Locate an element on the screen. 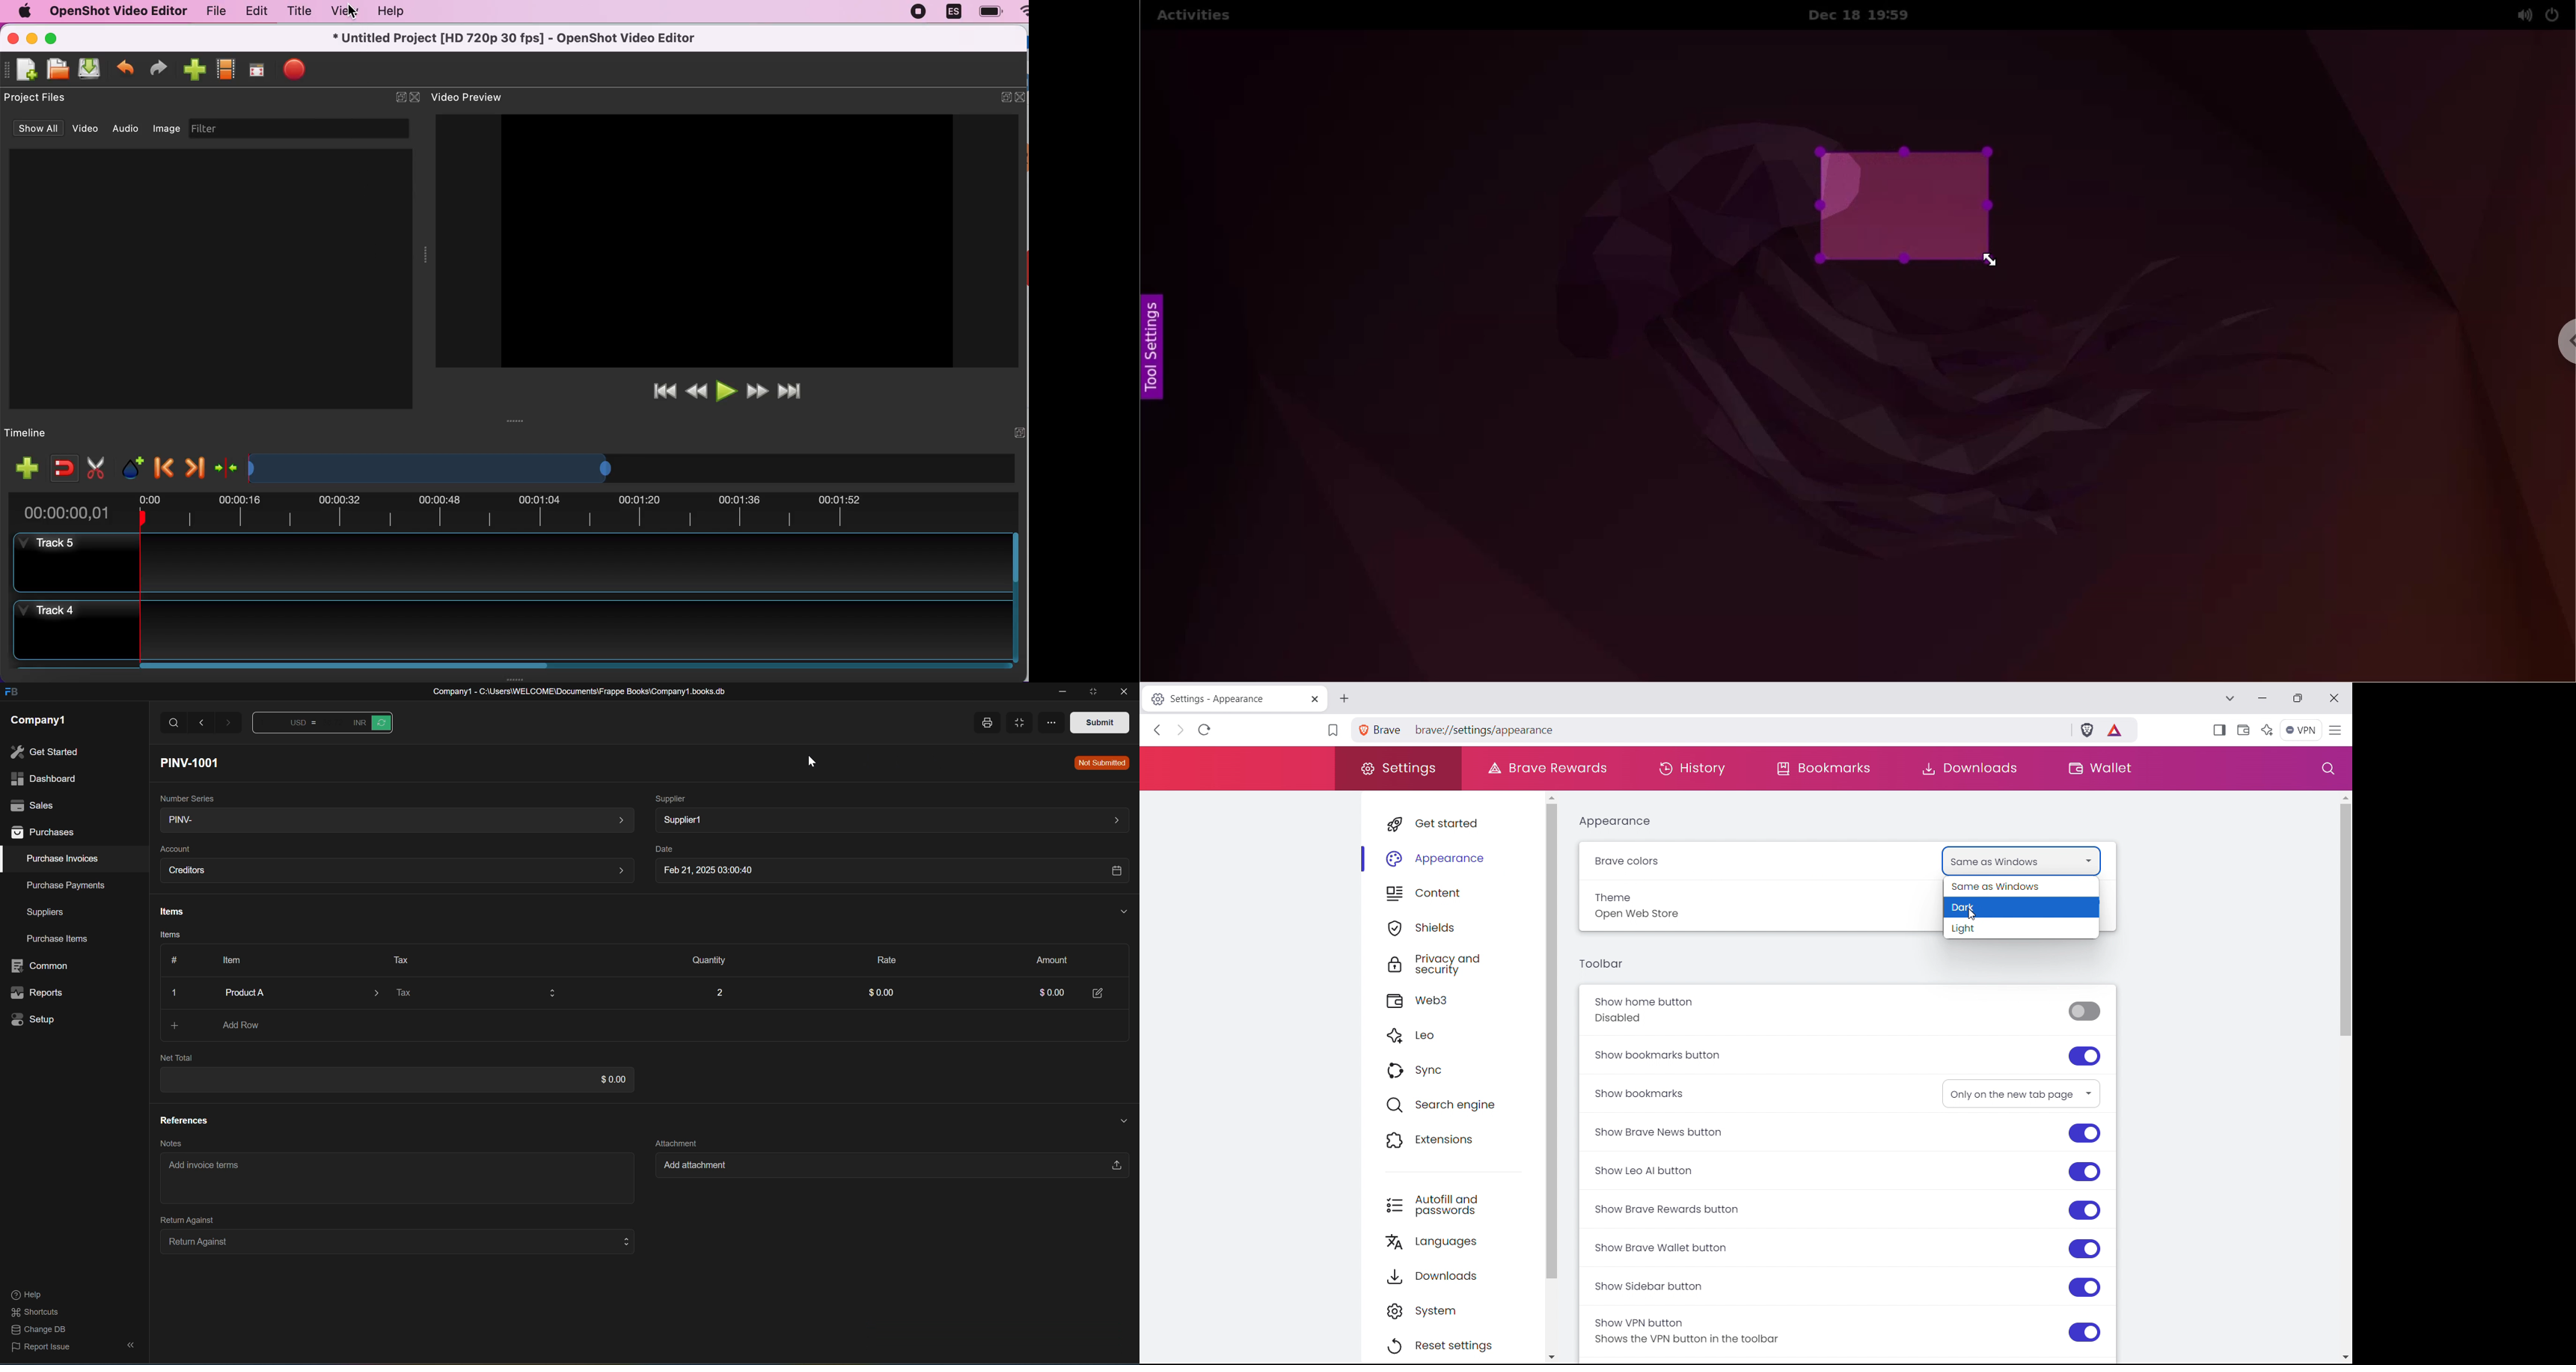 The height and width of the screenshot is (1372, 2576). Add is located at coordinates (168, 1026).